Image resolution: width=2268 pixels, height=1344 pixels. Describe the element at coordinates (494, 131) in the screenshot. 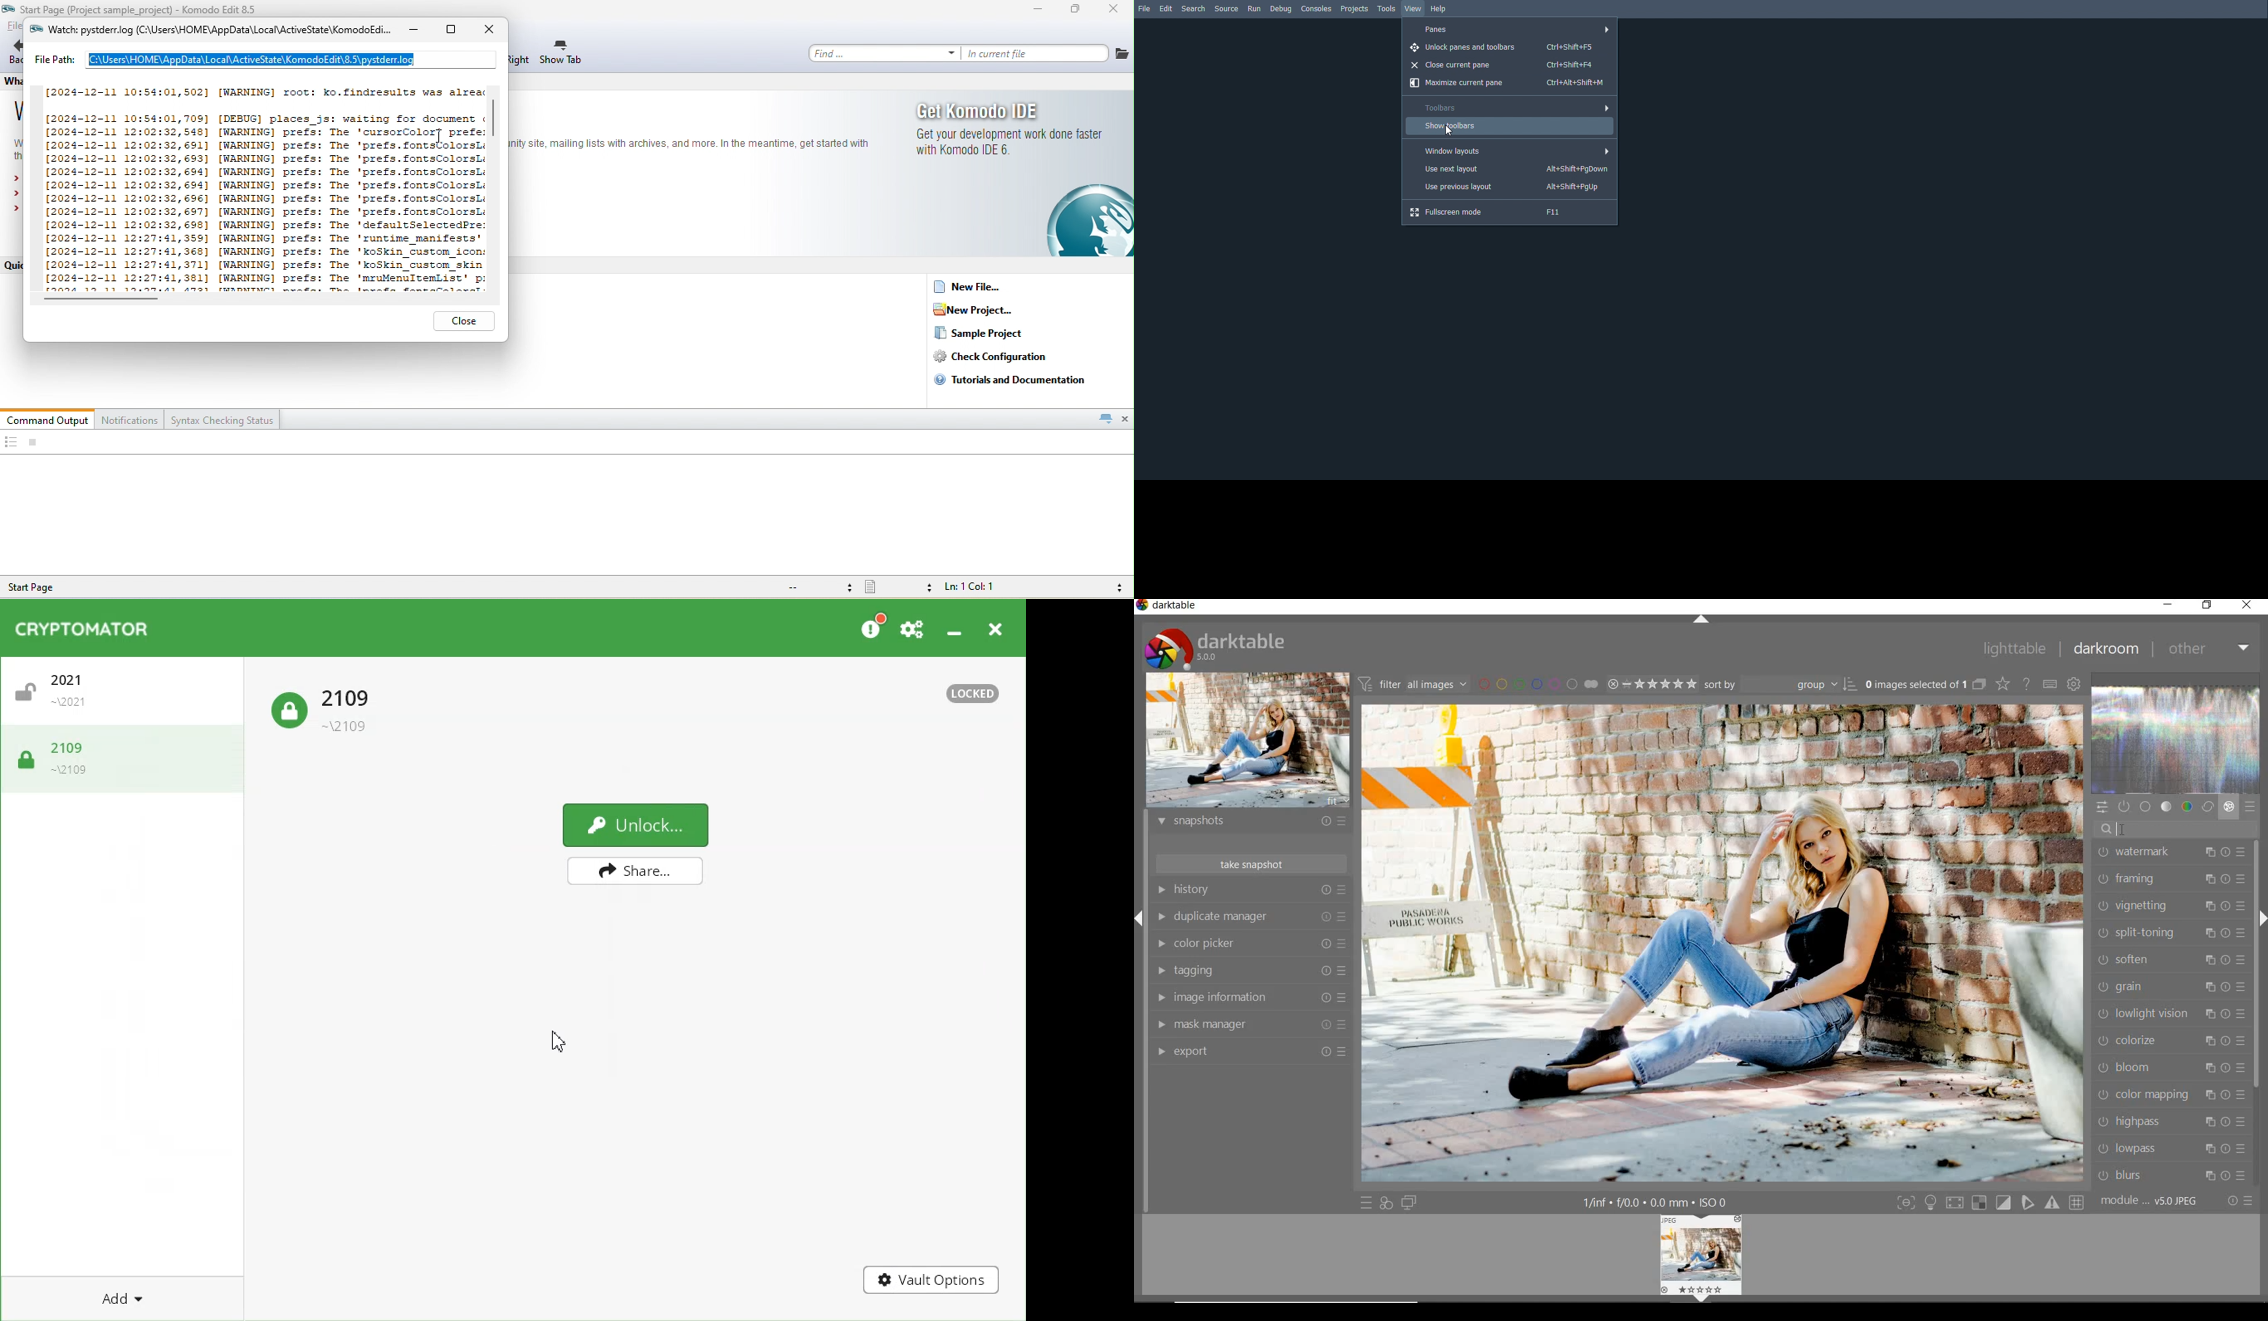

I see `vertical scroll bar` at that location.